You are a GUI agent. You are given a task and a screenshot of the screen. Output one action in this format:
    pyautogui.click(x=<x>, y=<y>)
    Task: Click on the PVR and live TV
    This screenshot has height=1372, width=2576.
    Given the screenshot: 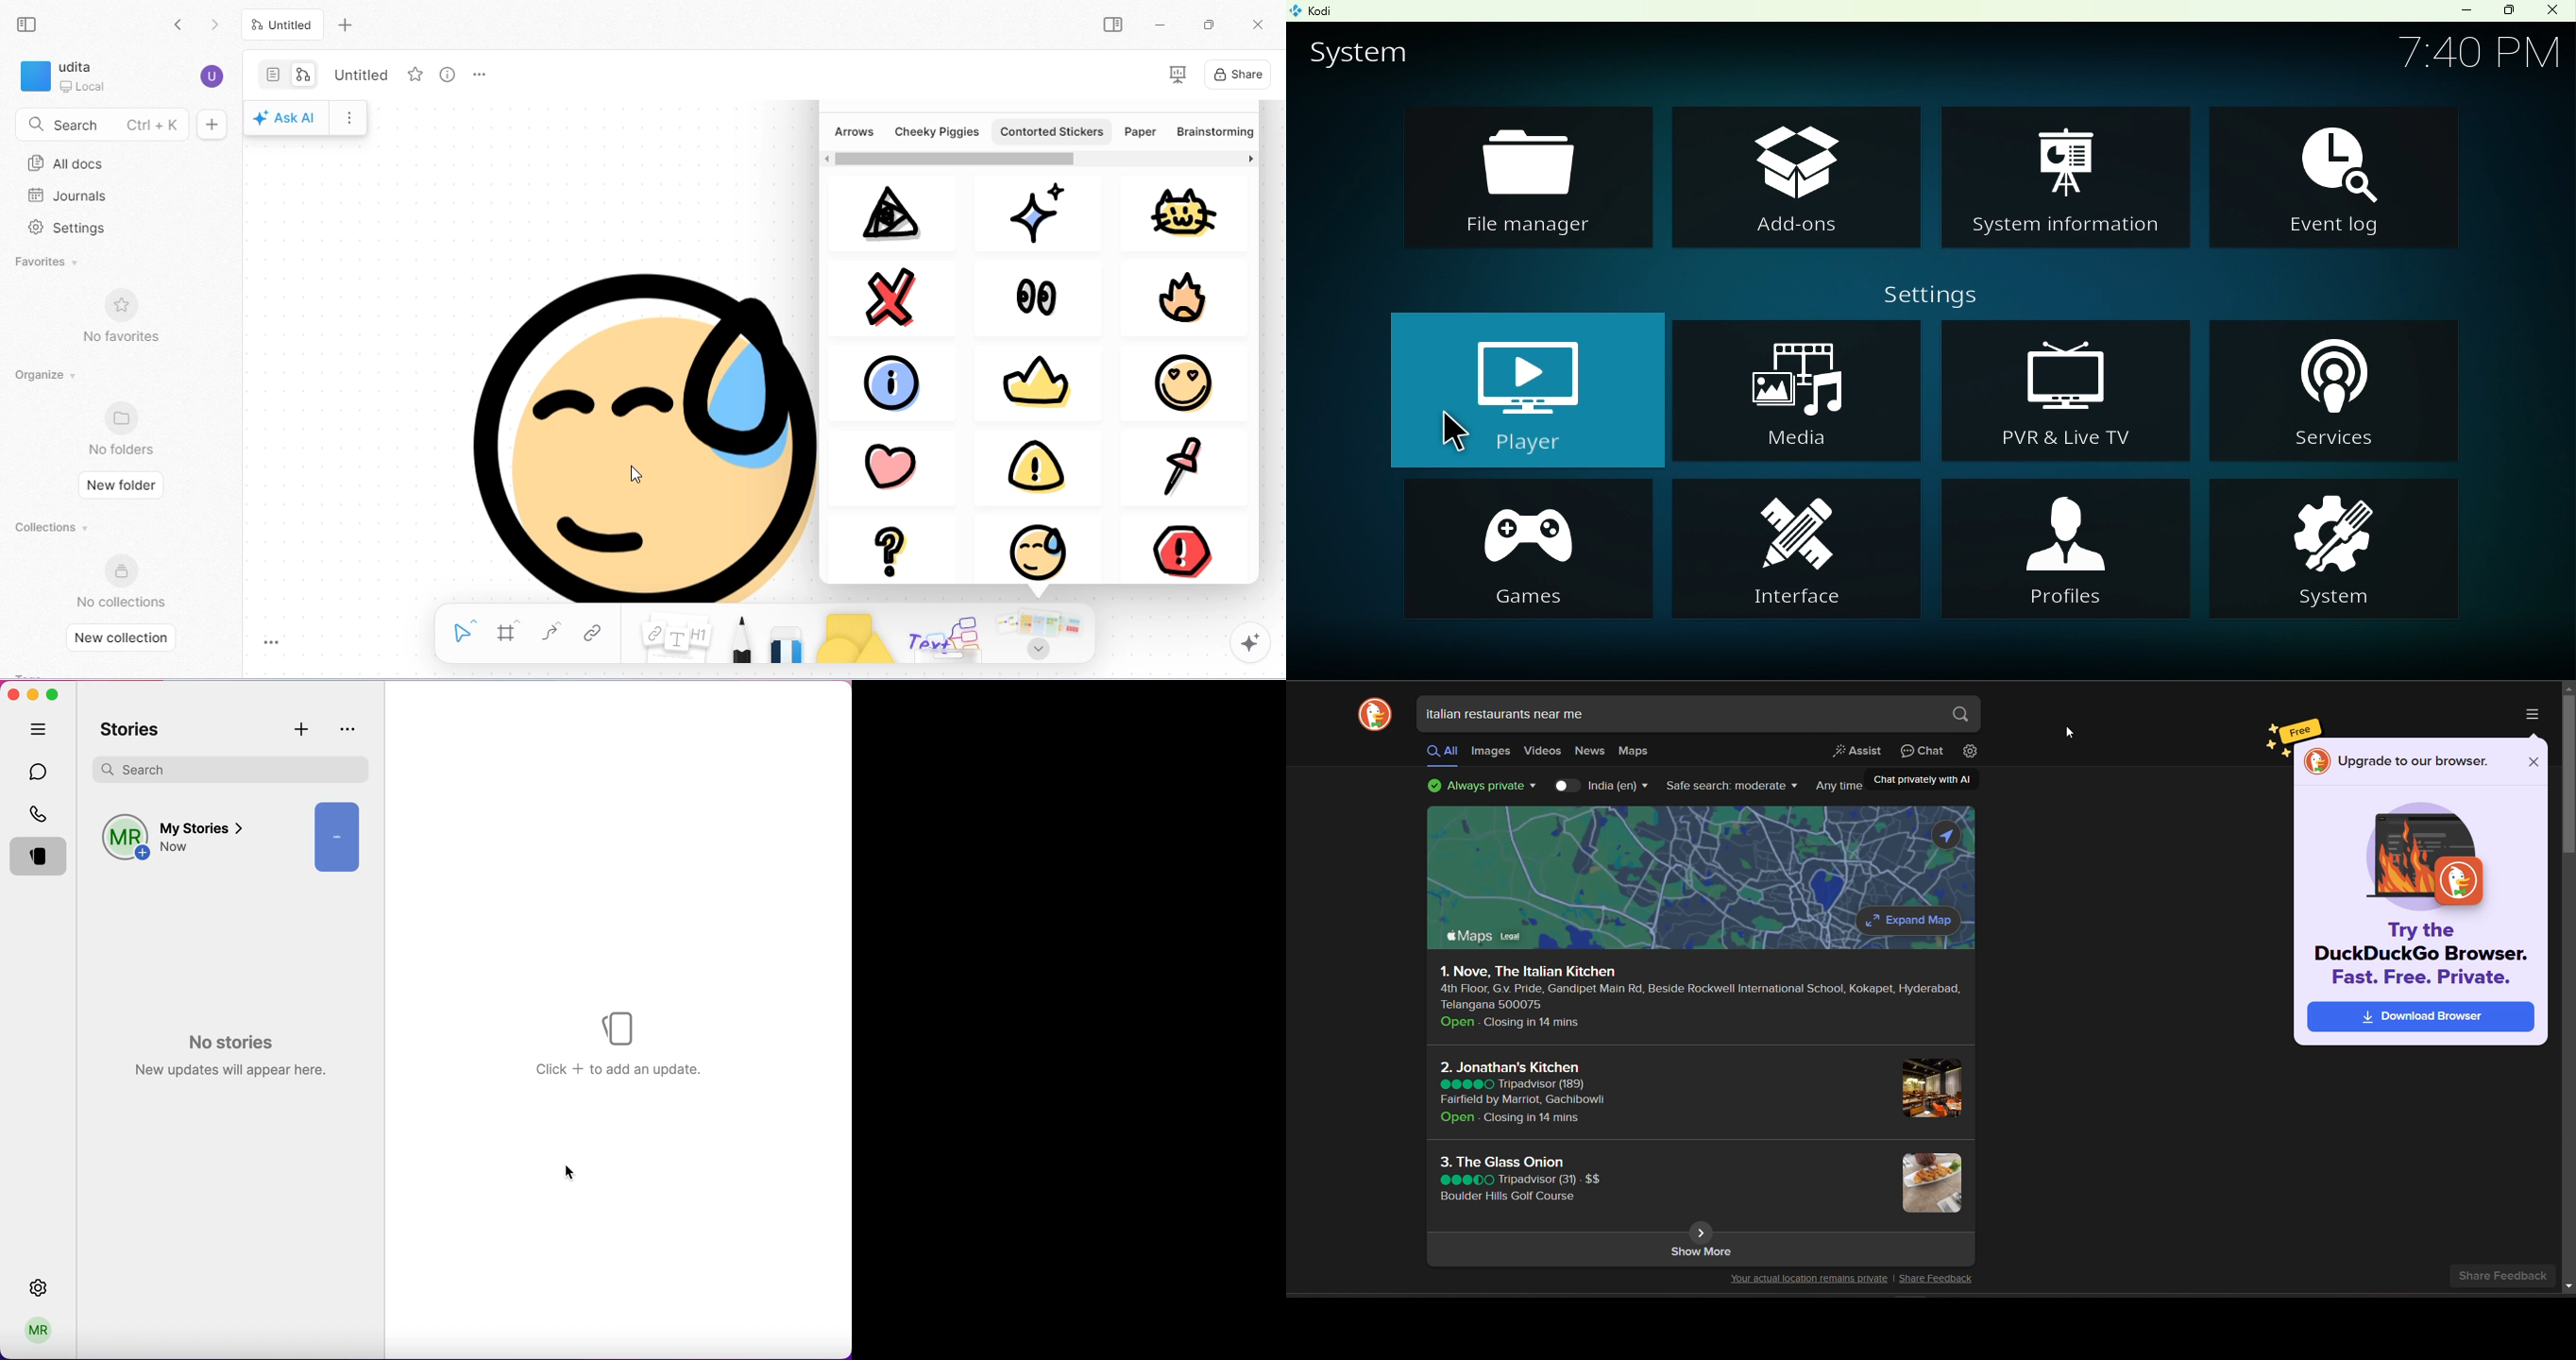 What is the action you would take?
    pyautogui.click(x=2068, y=394)
    